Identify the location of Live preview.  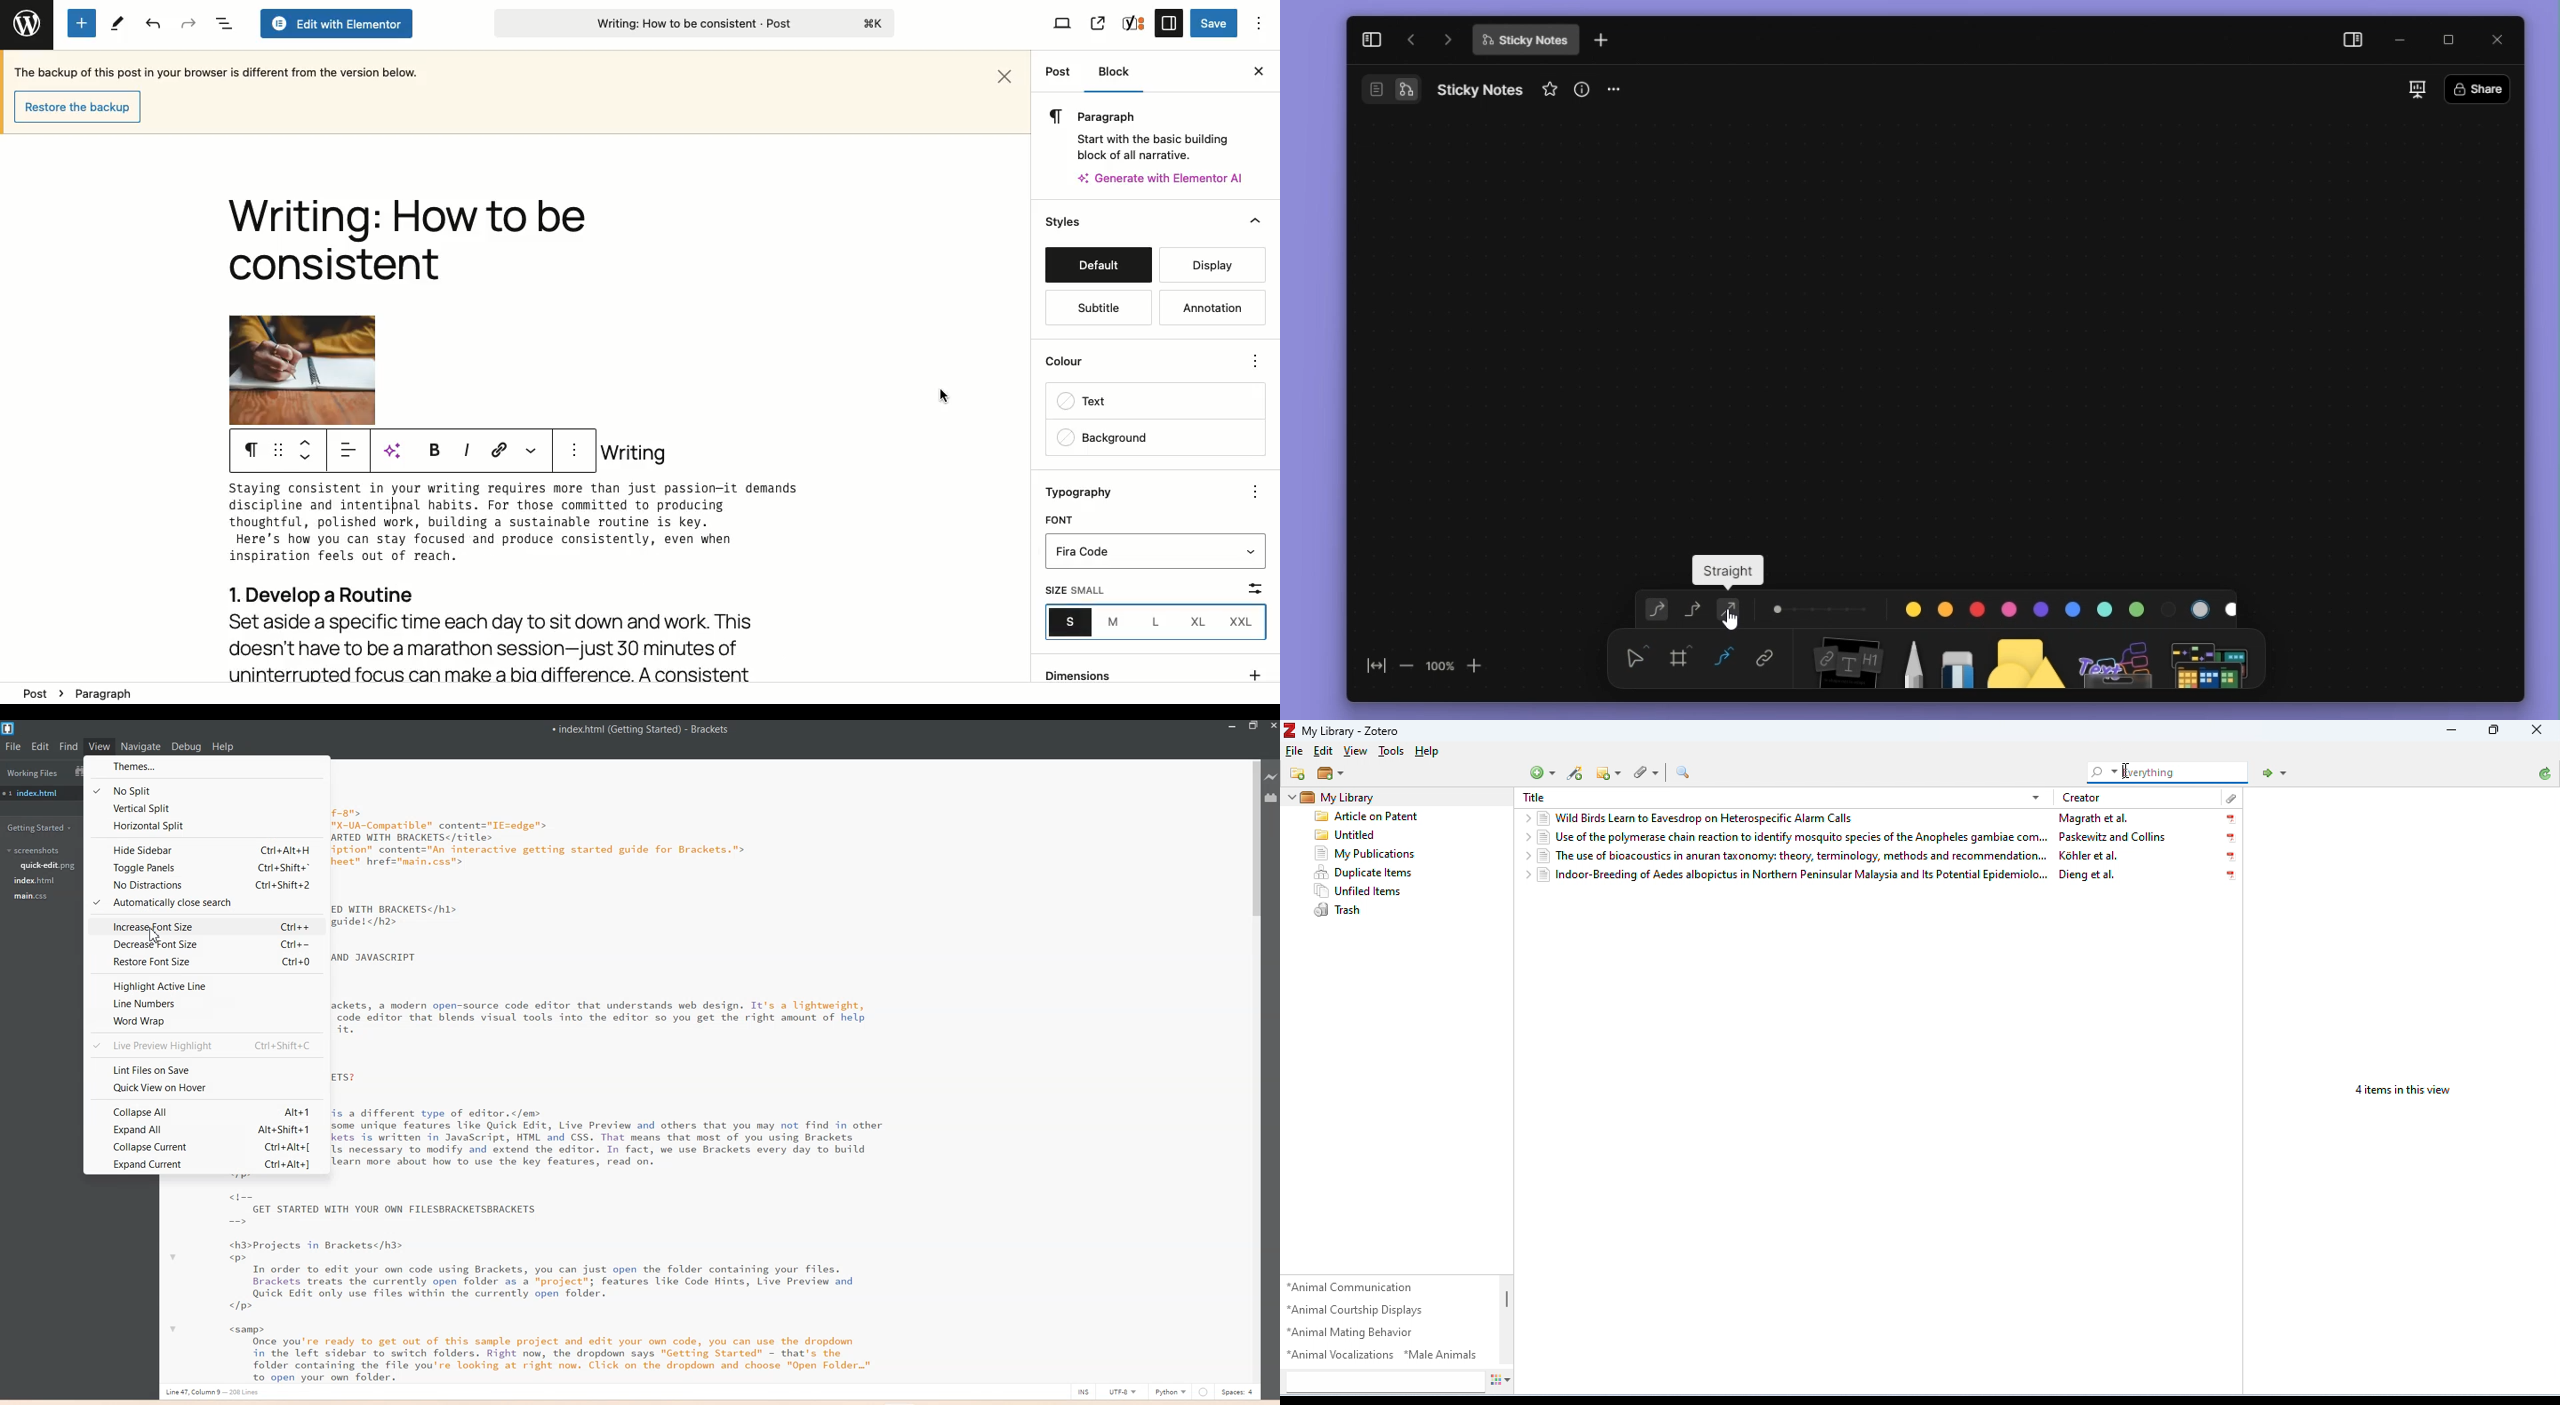
(1271, 778).